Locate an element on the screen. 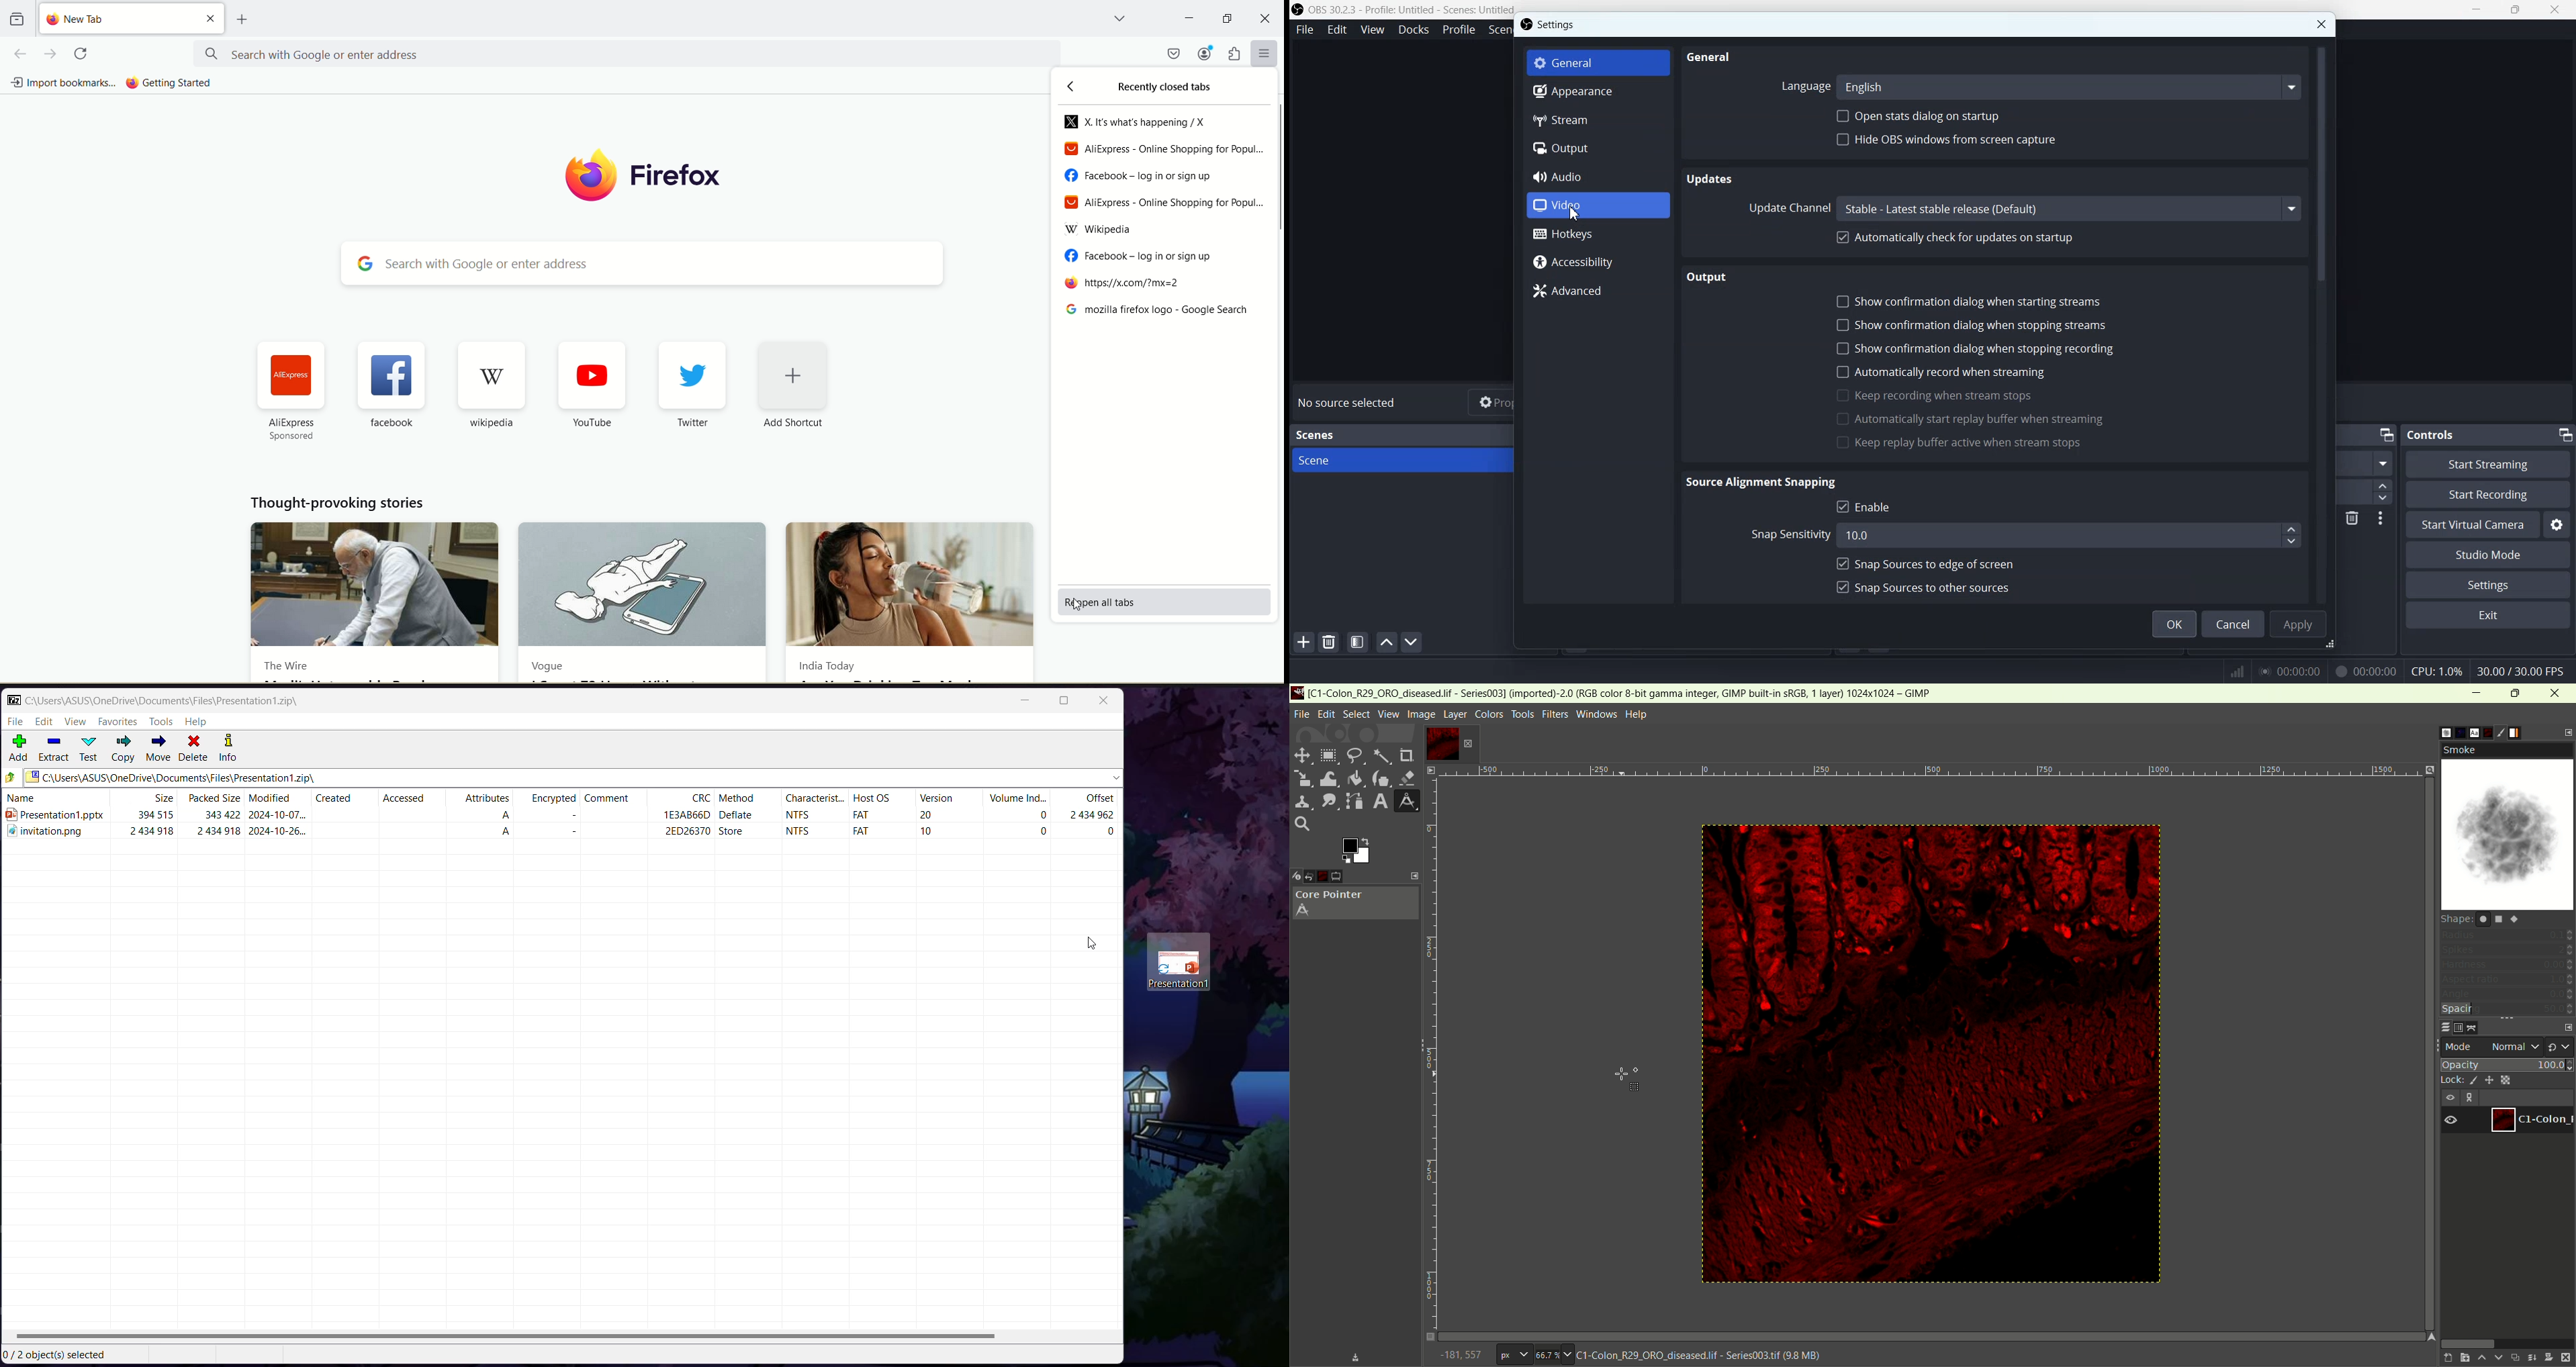  Update Channel Stable-Latest stable release (Default) is located at coordinates (2022, 208).